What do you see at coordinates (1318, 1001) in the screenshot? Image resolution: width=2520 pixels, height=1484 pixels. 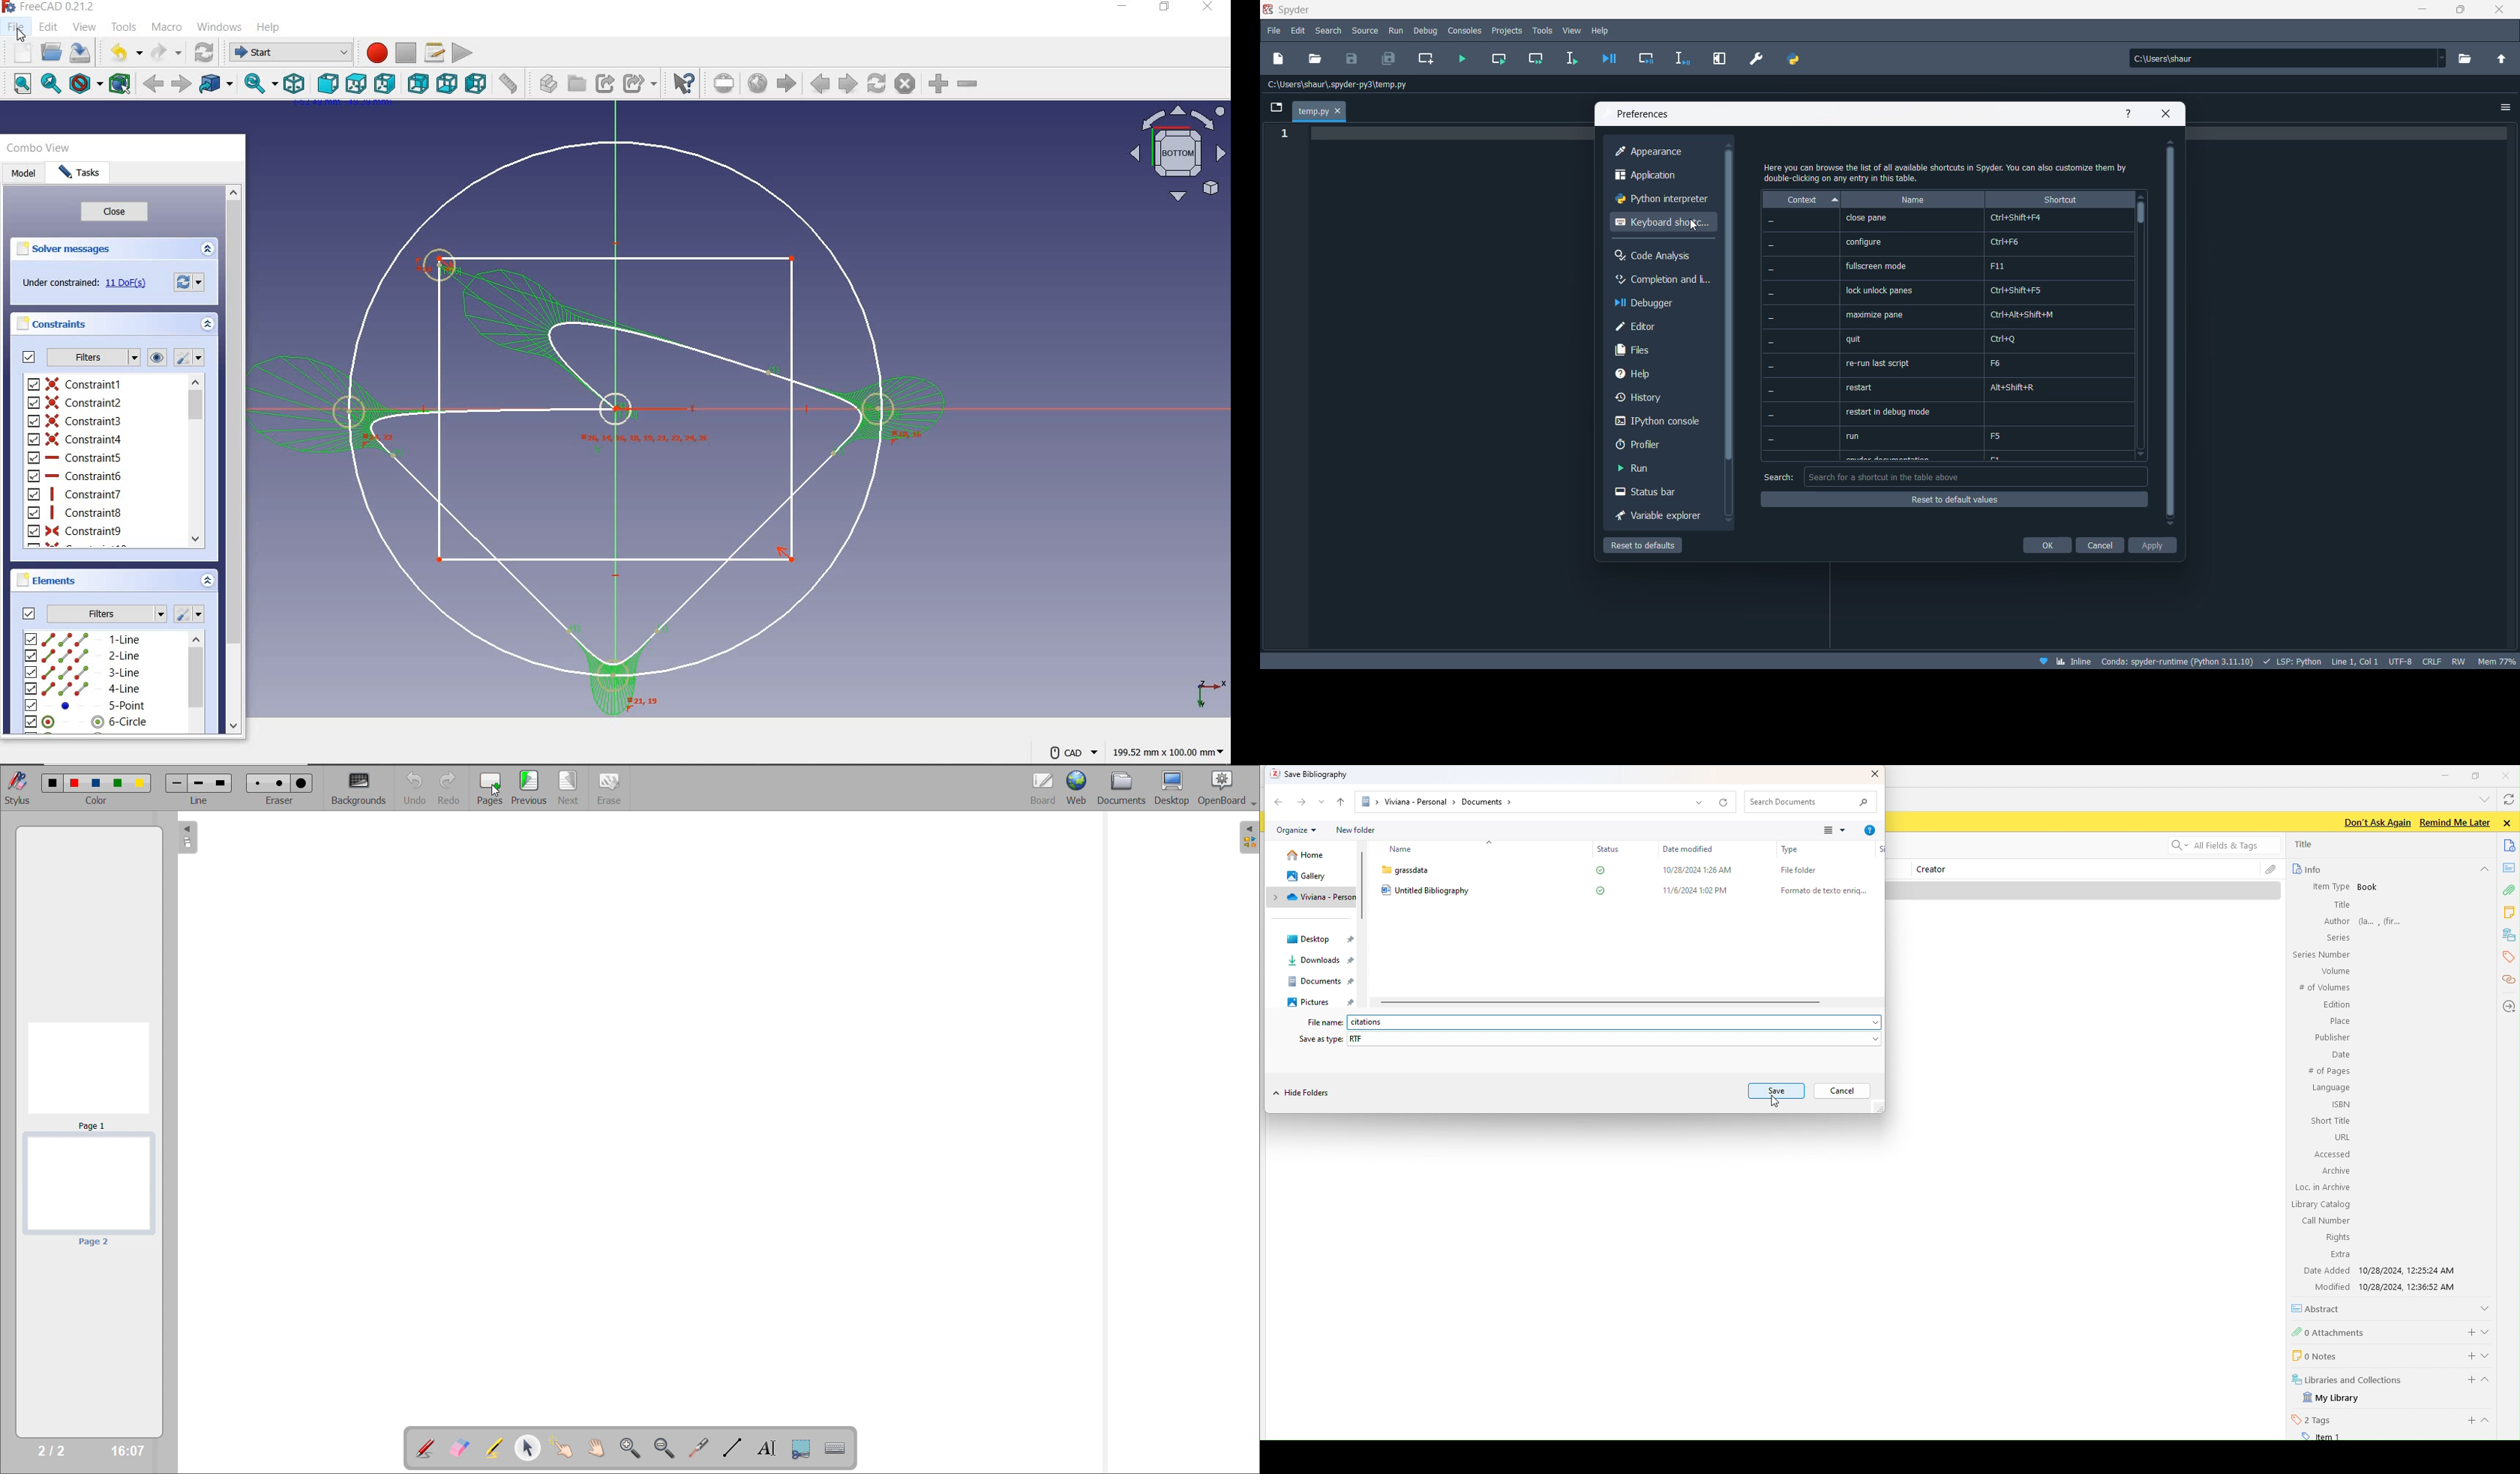 I see `Pictures` at bounding box center [1318, 1001].